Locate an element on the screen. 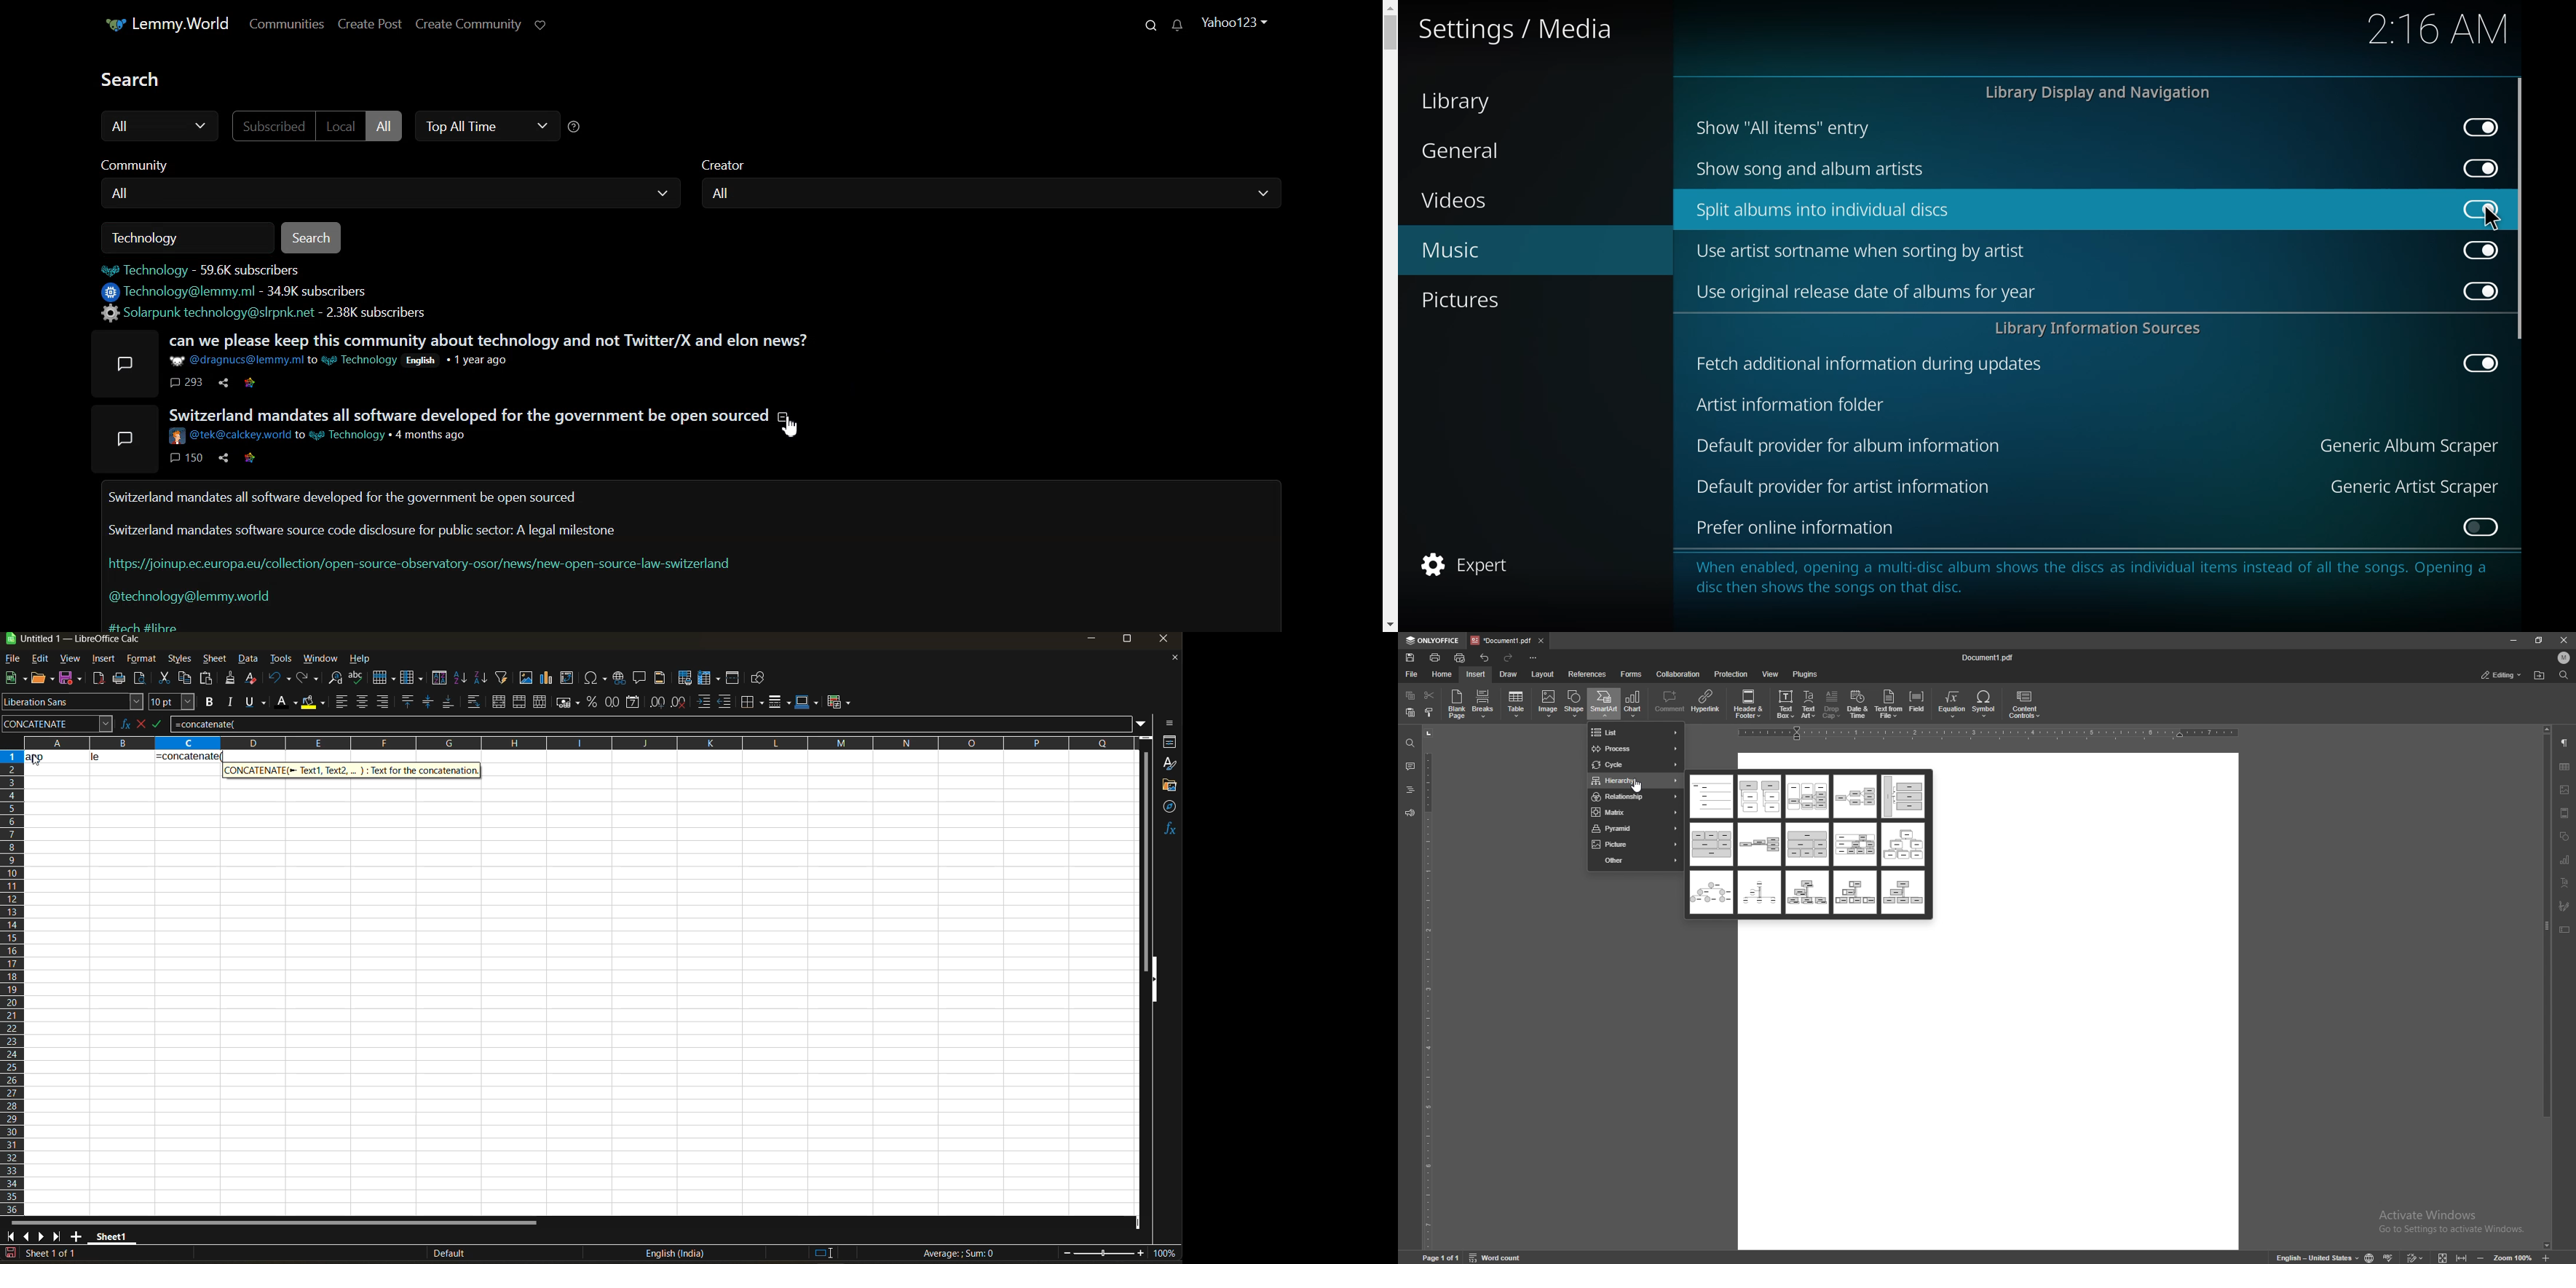 This screenshot has width=2576, height=1288. split window is located at coordinates (735, 679).